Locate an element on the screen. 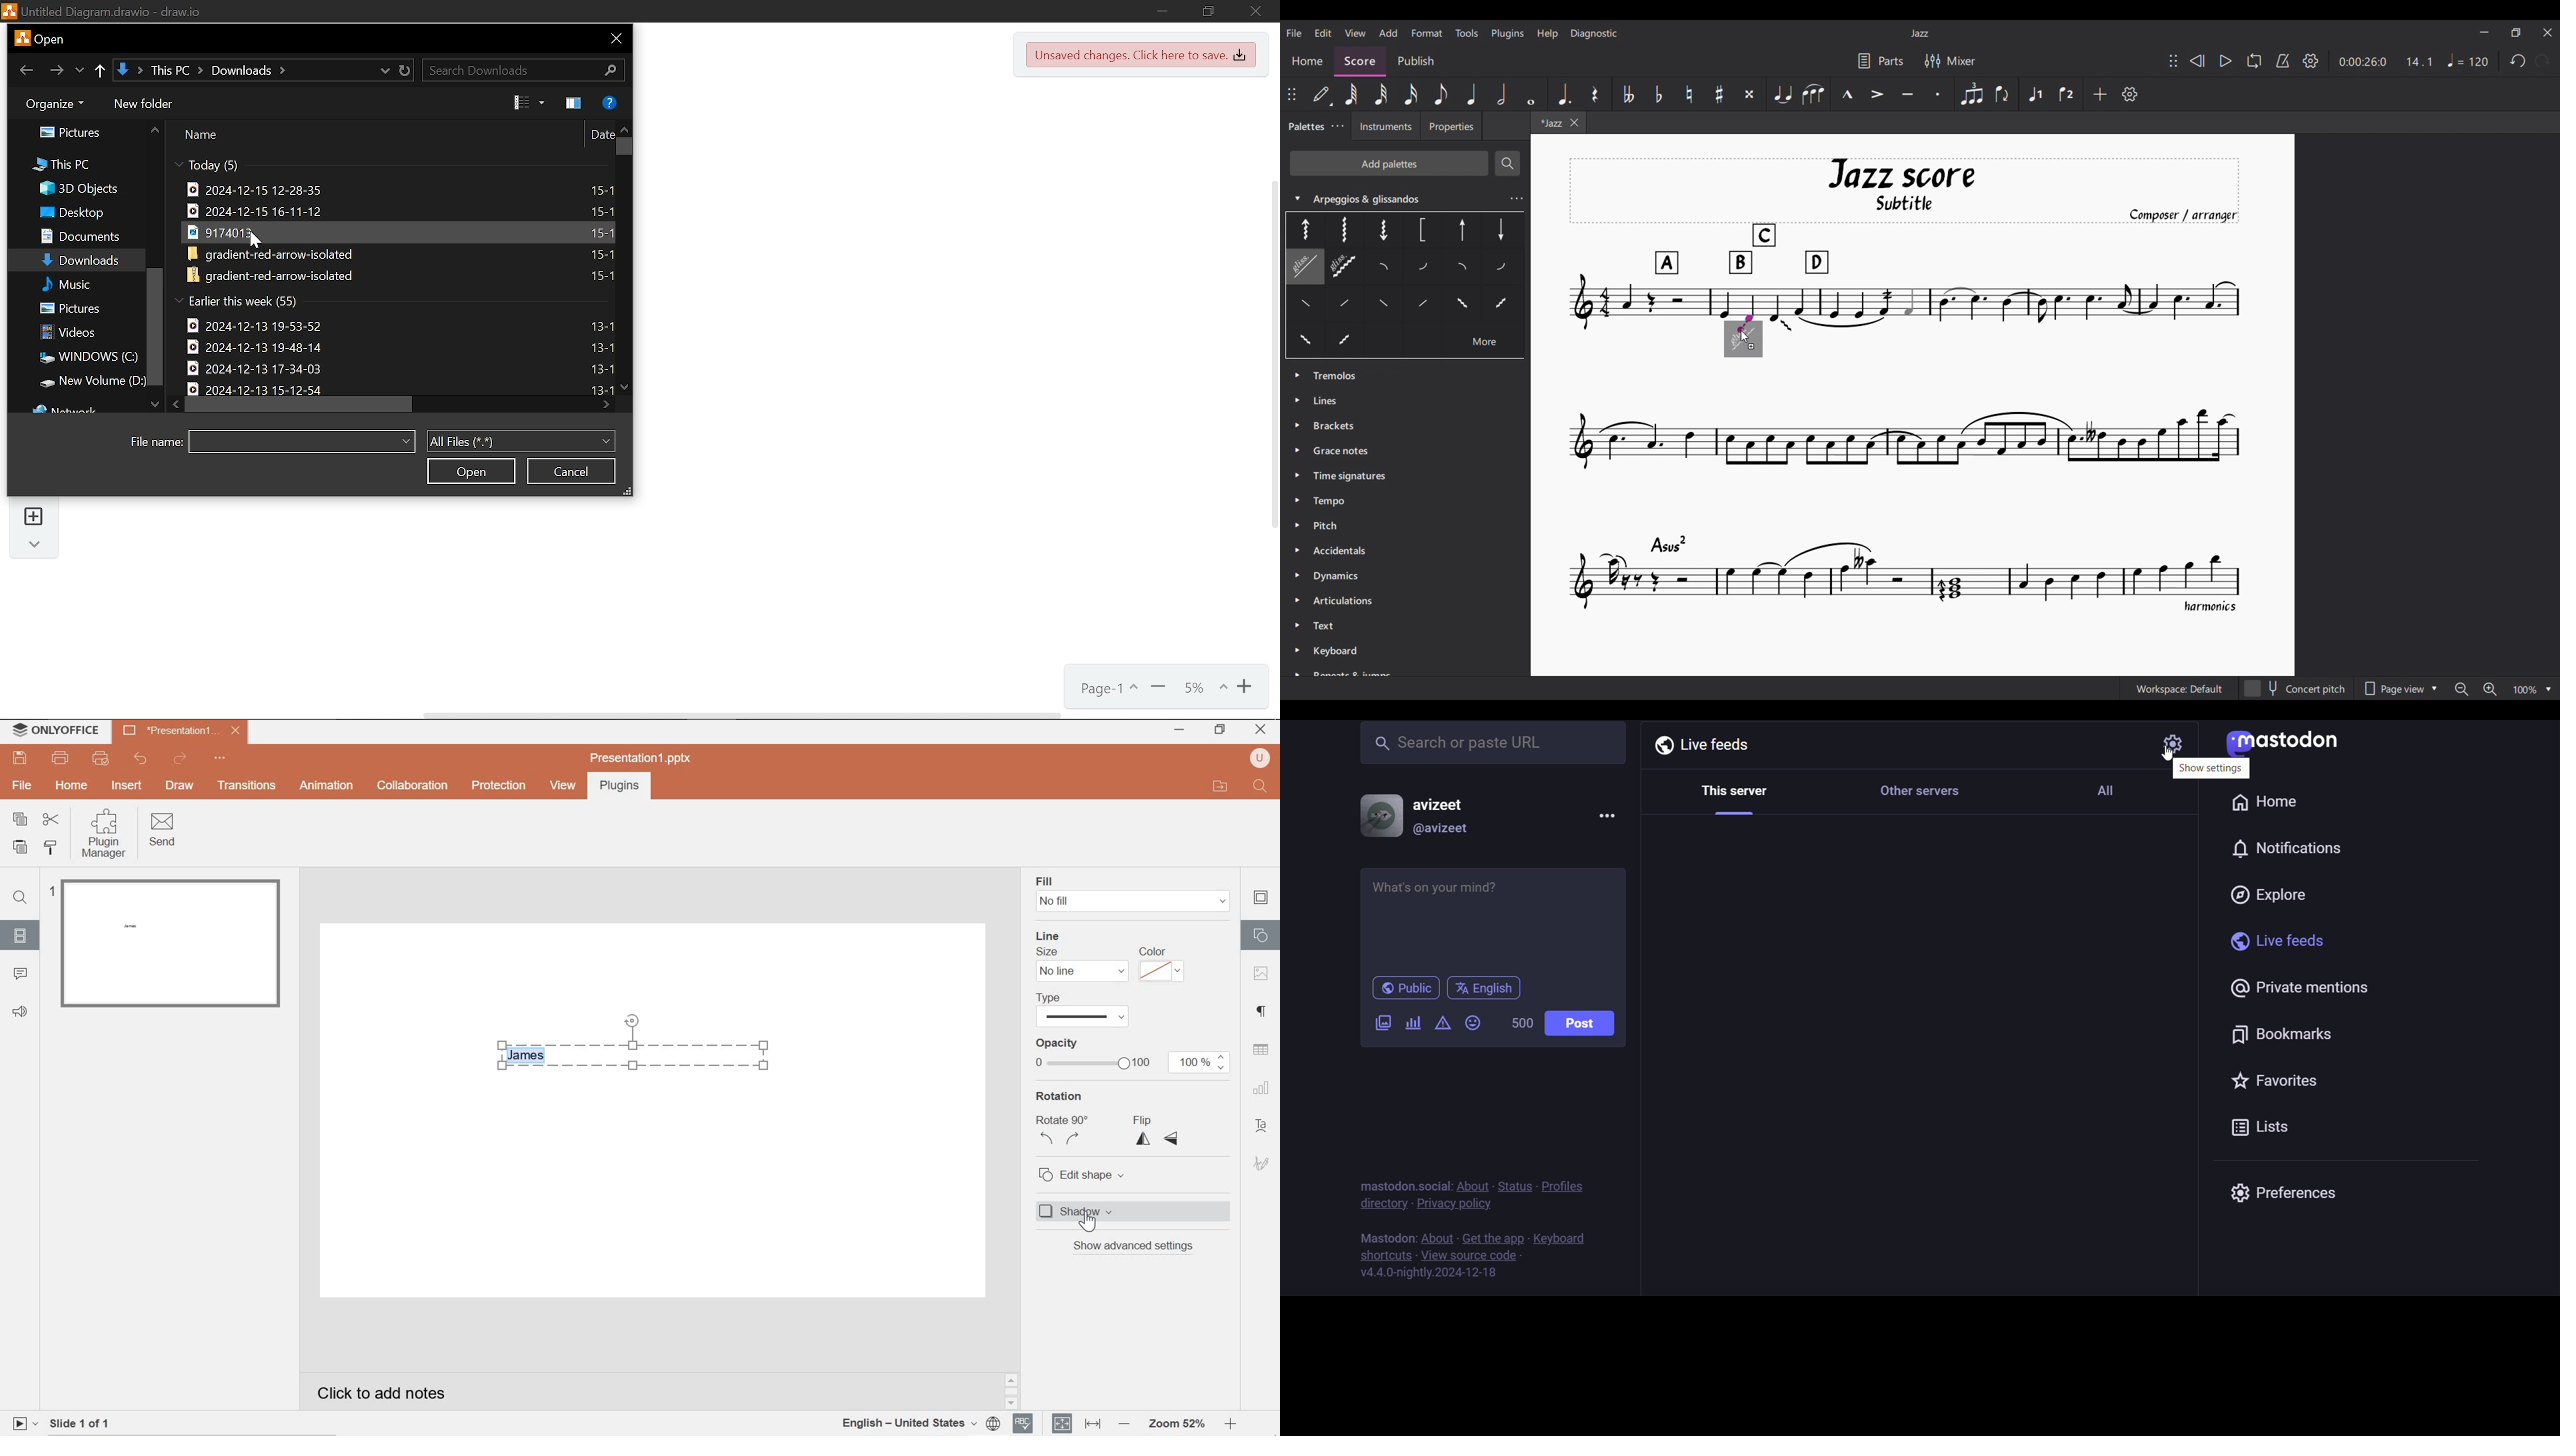 The height and width of the screenshot is (1456, 2576). restore down is located at coordinates (1219, 728).